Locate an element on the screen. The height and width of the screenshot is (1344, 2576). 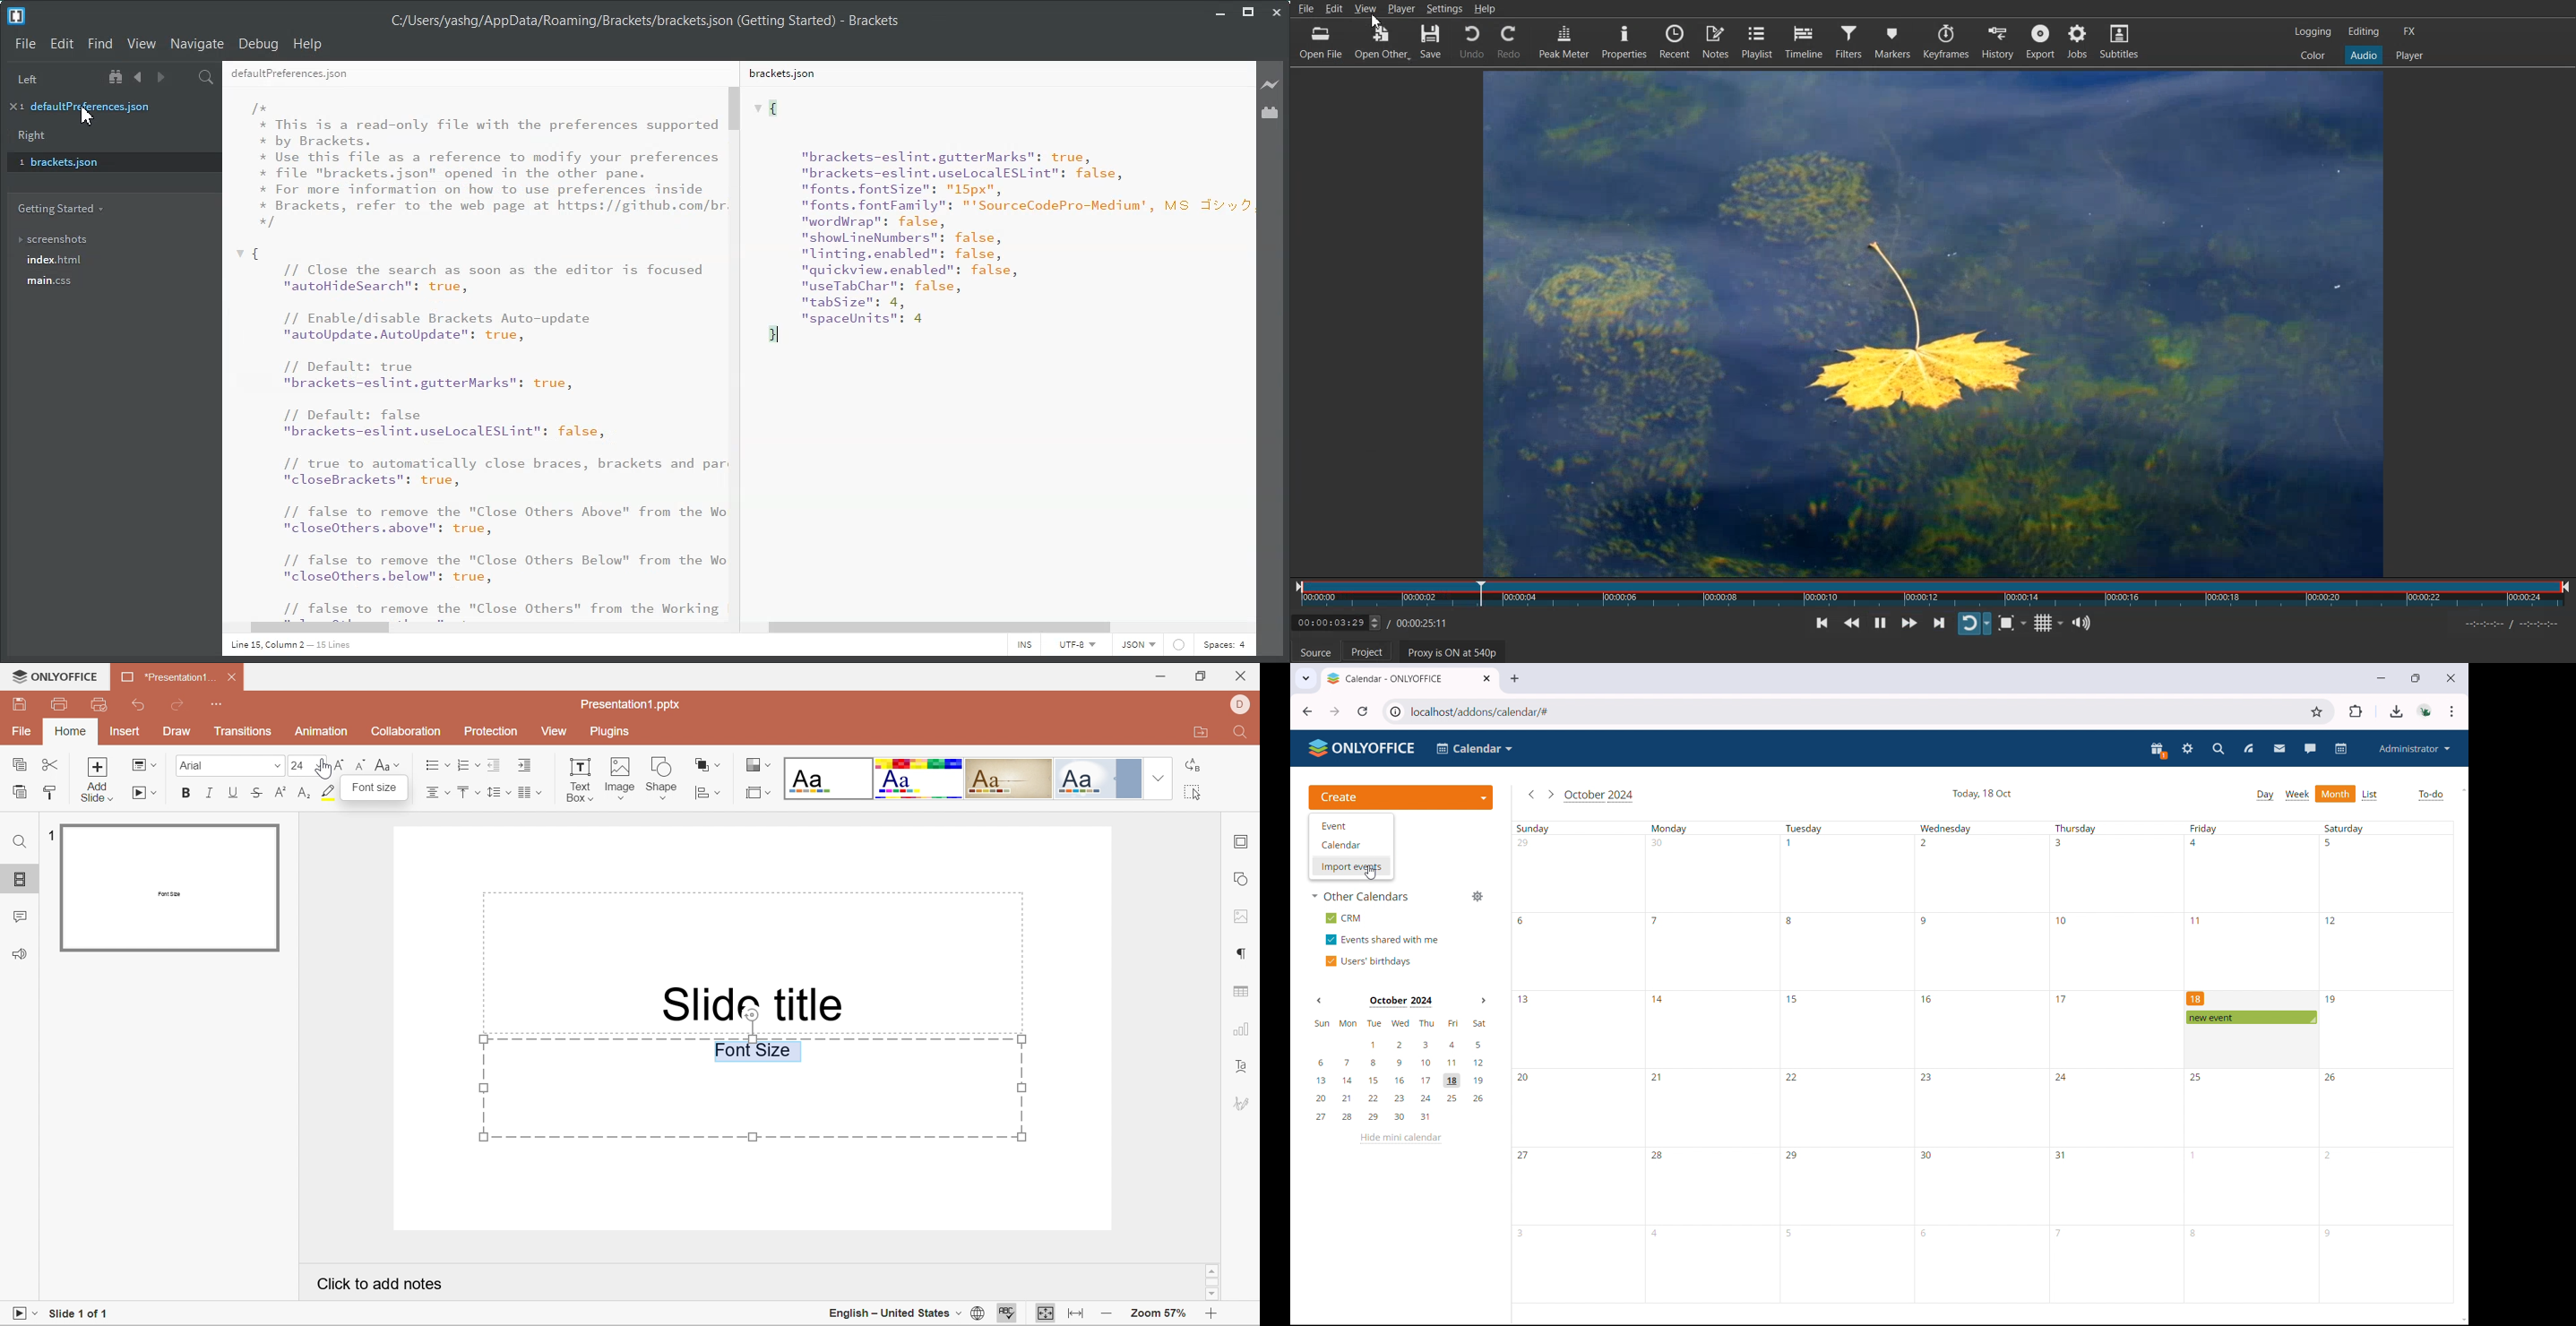
users' birthdays is located at coordinates (1369, 961).